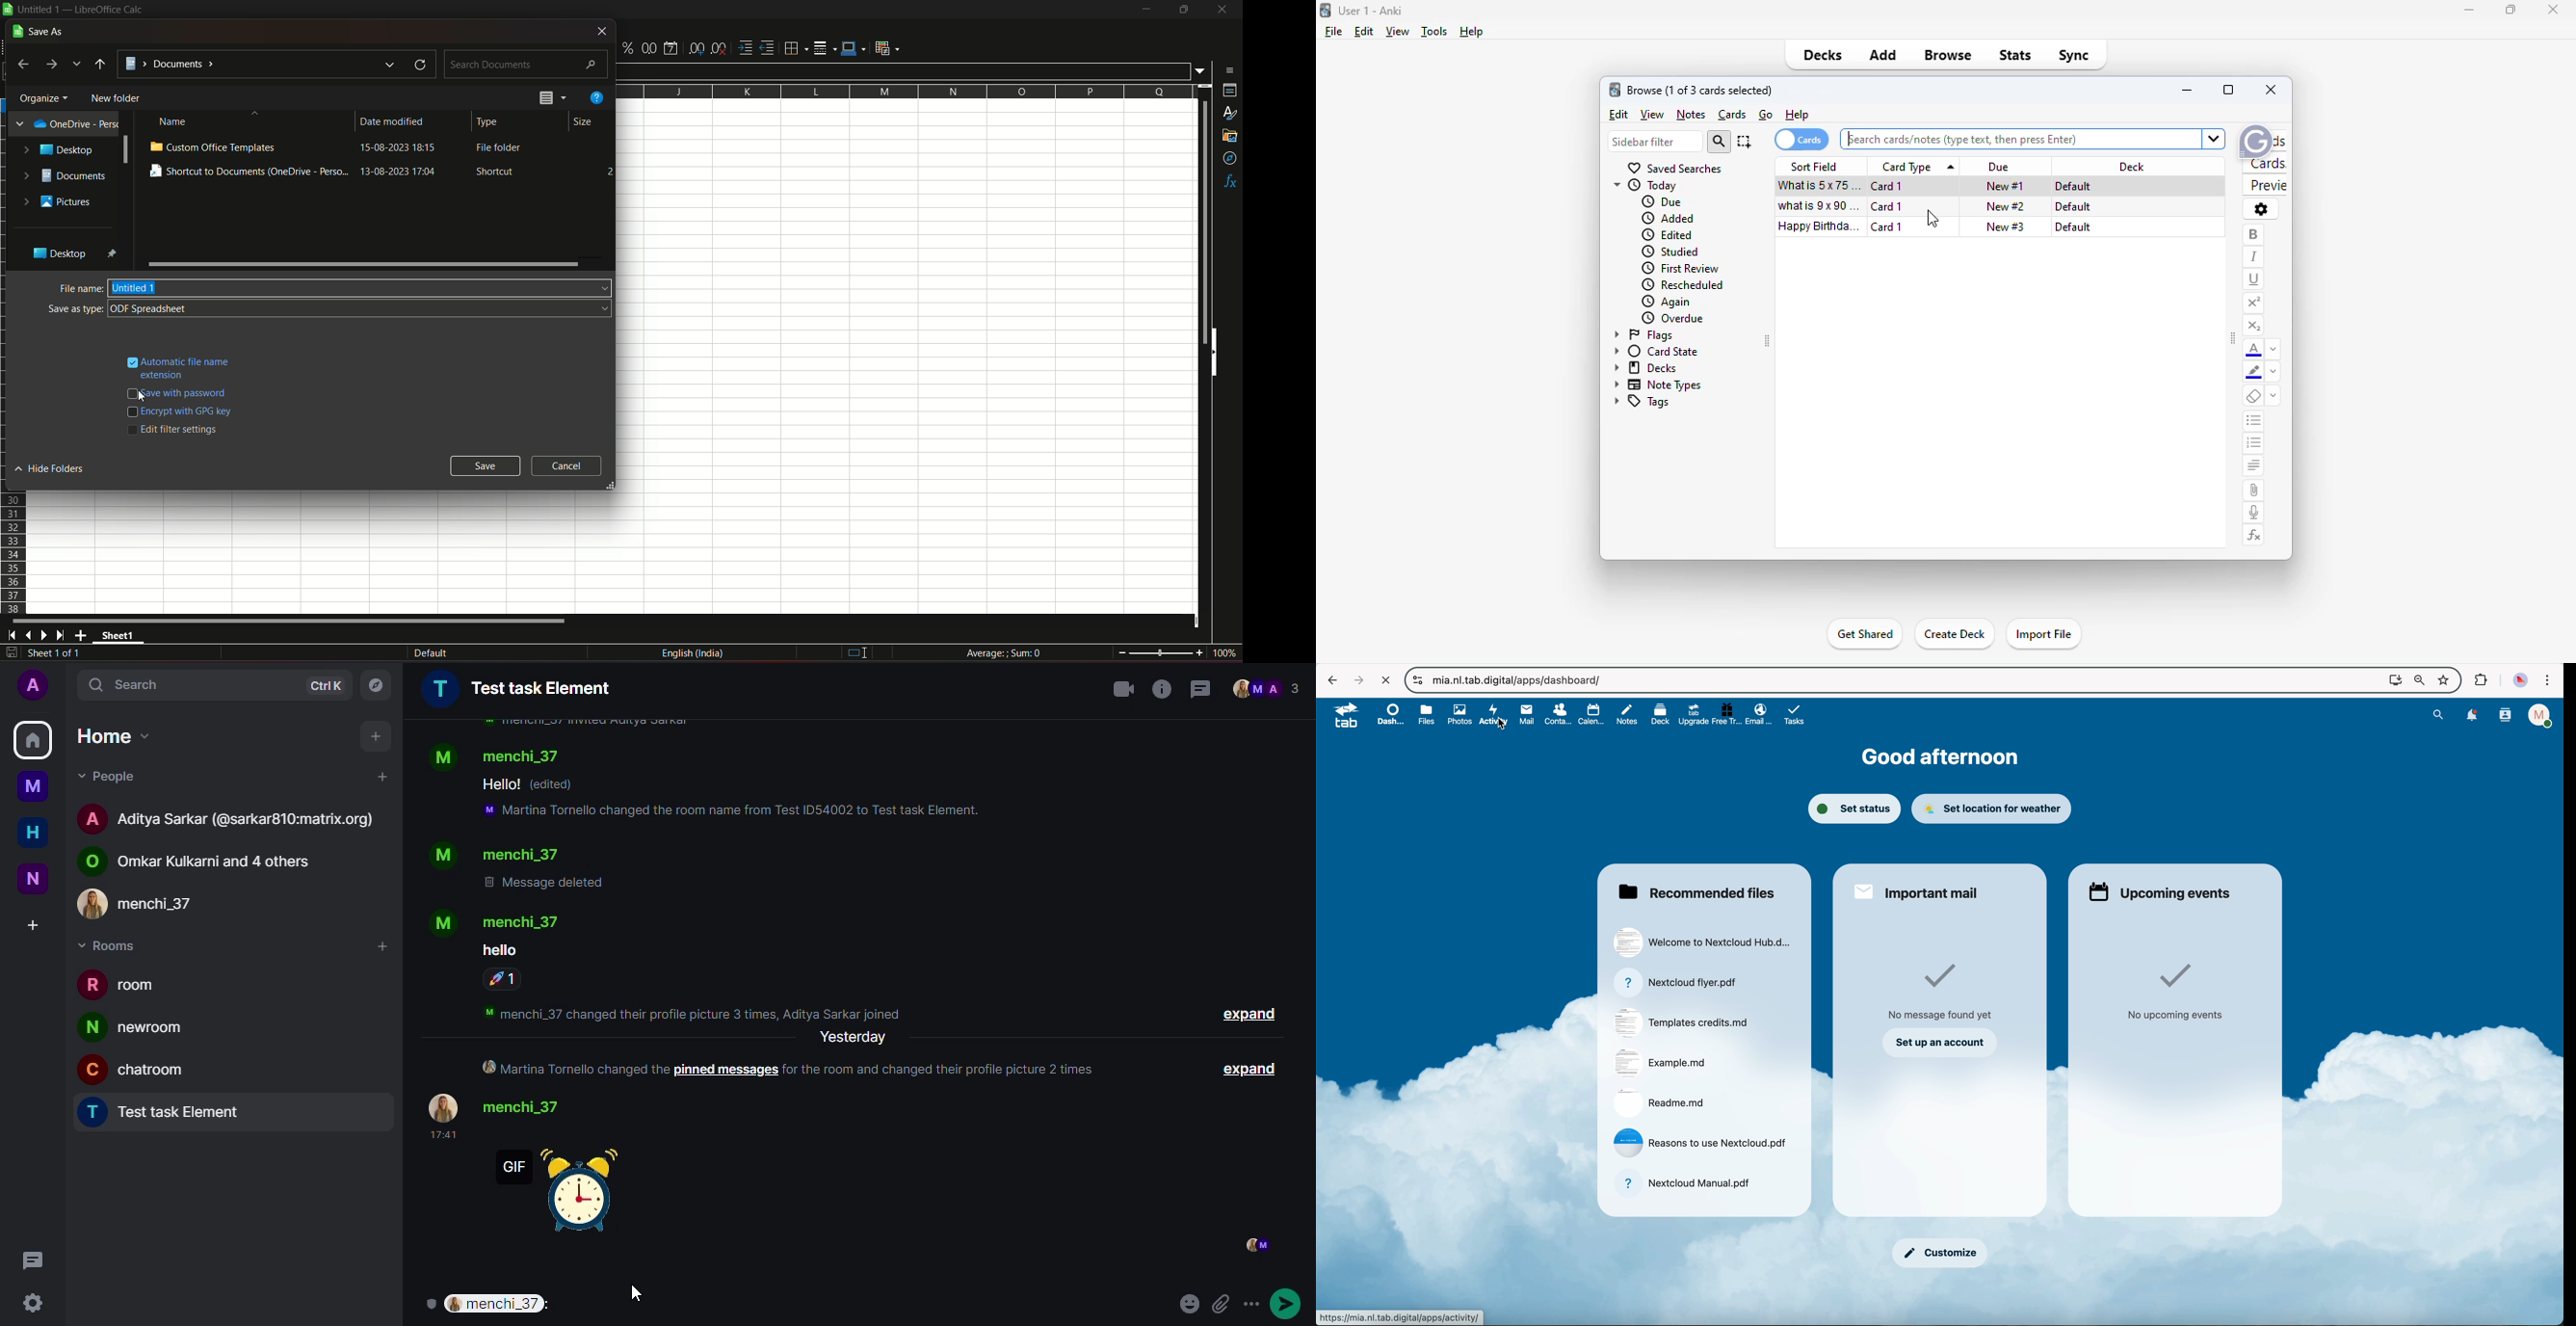  I want to click on shortcut, so click(496, 172).